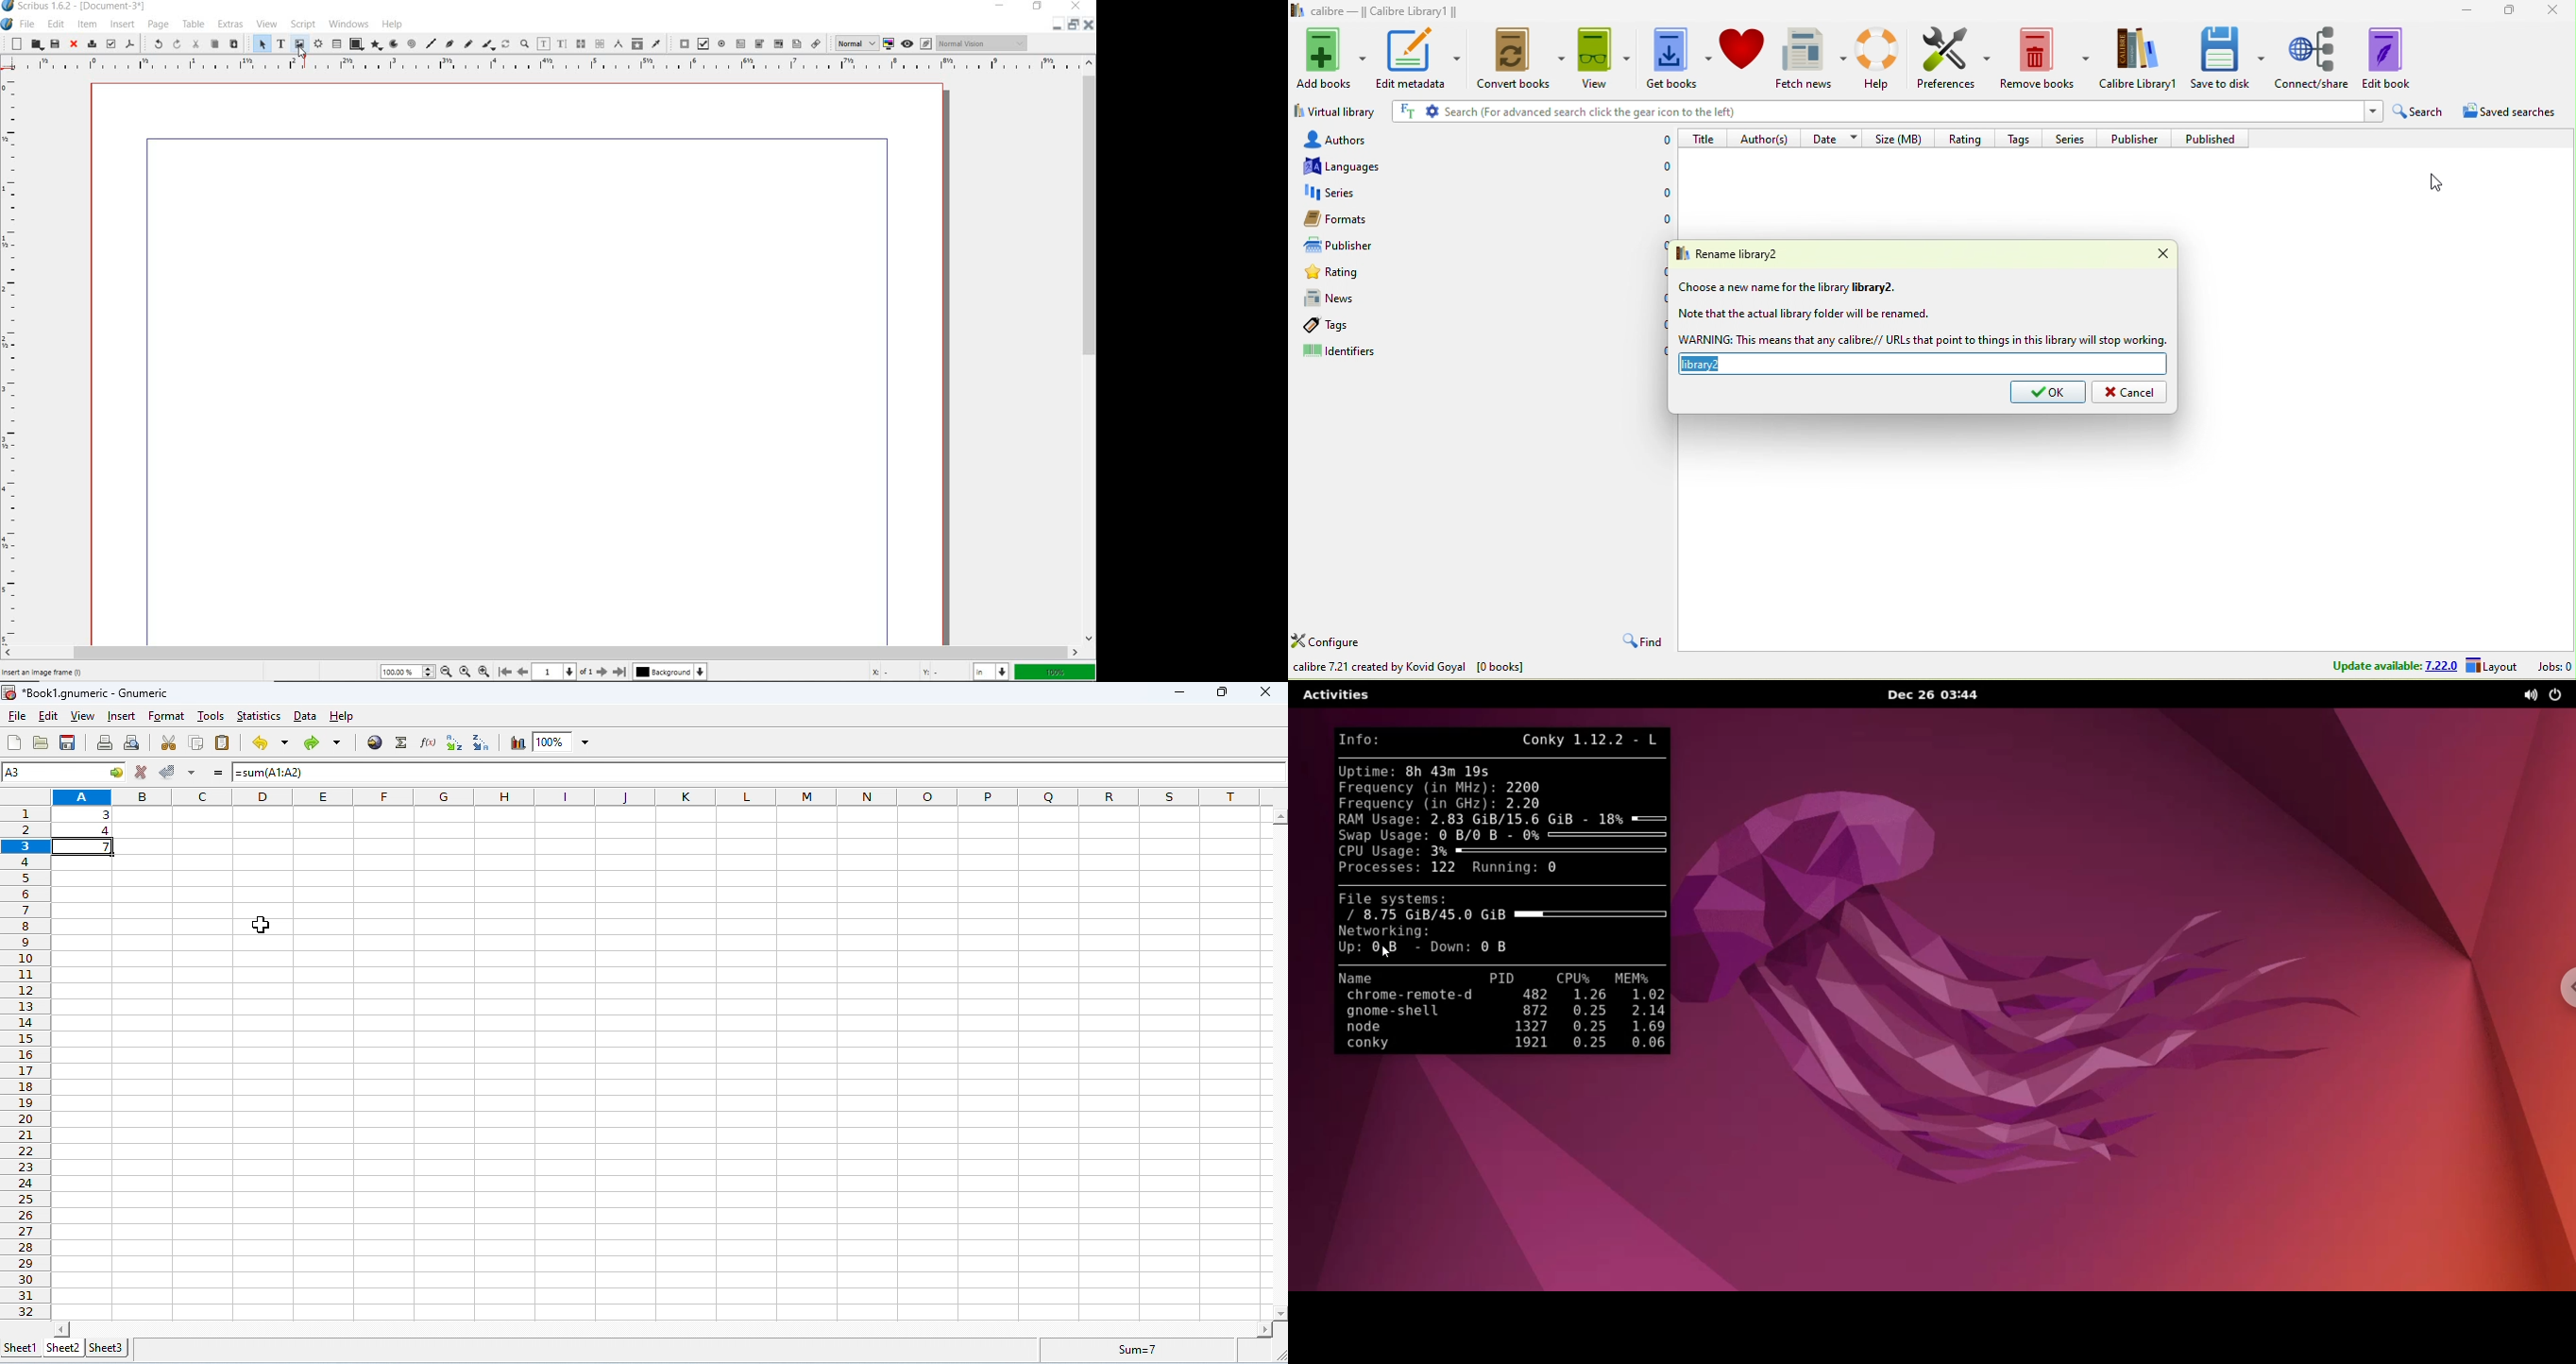 This screenshot has width=2576, height=1372. What do you see at coordinates (7, 25) in the screenshot?
I see `SYSTEM ICON` at bounding box center [7, 25].